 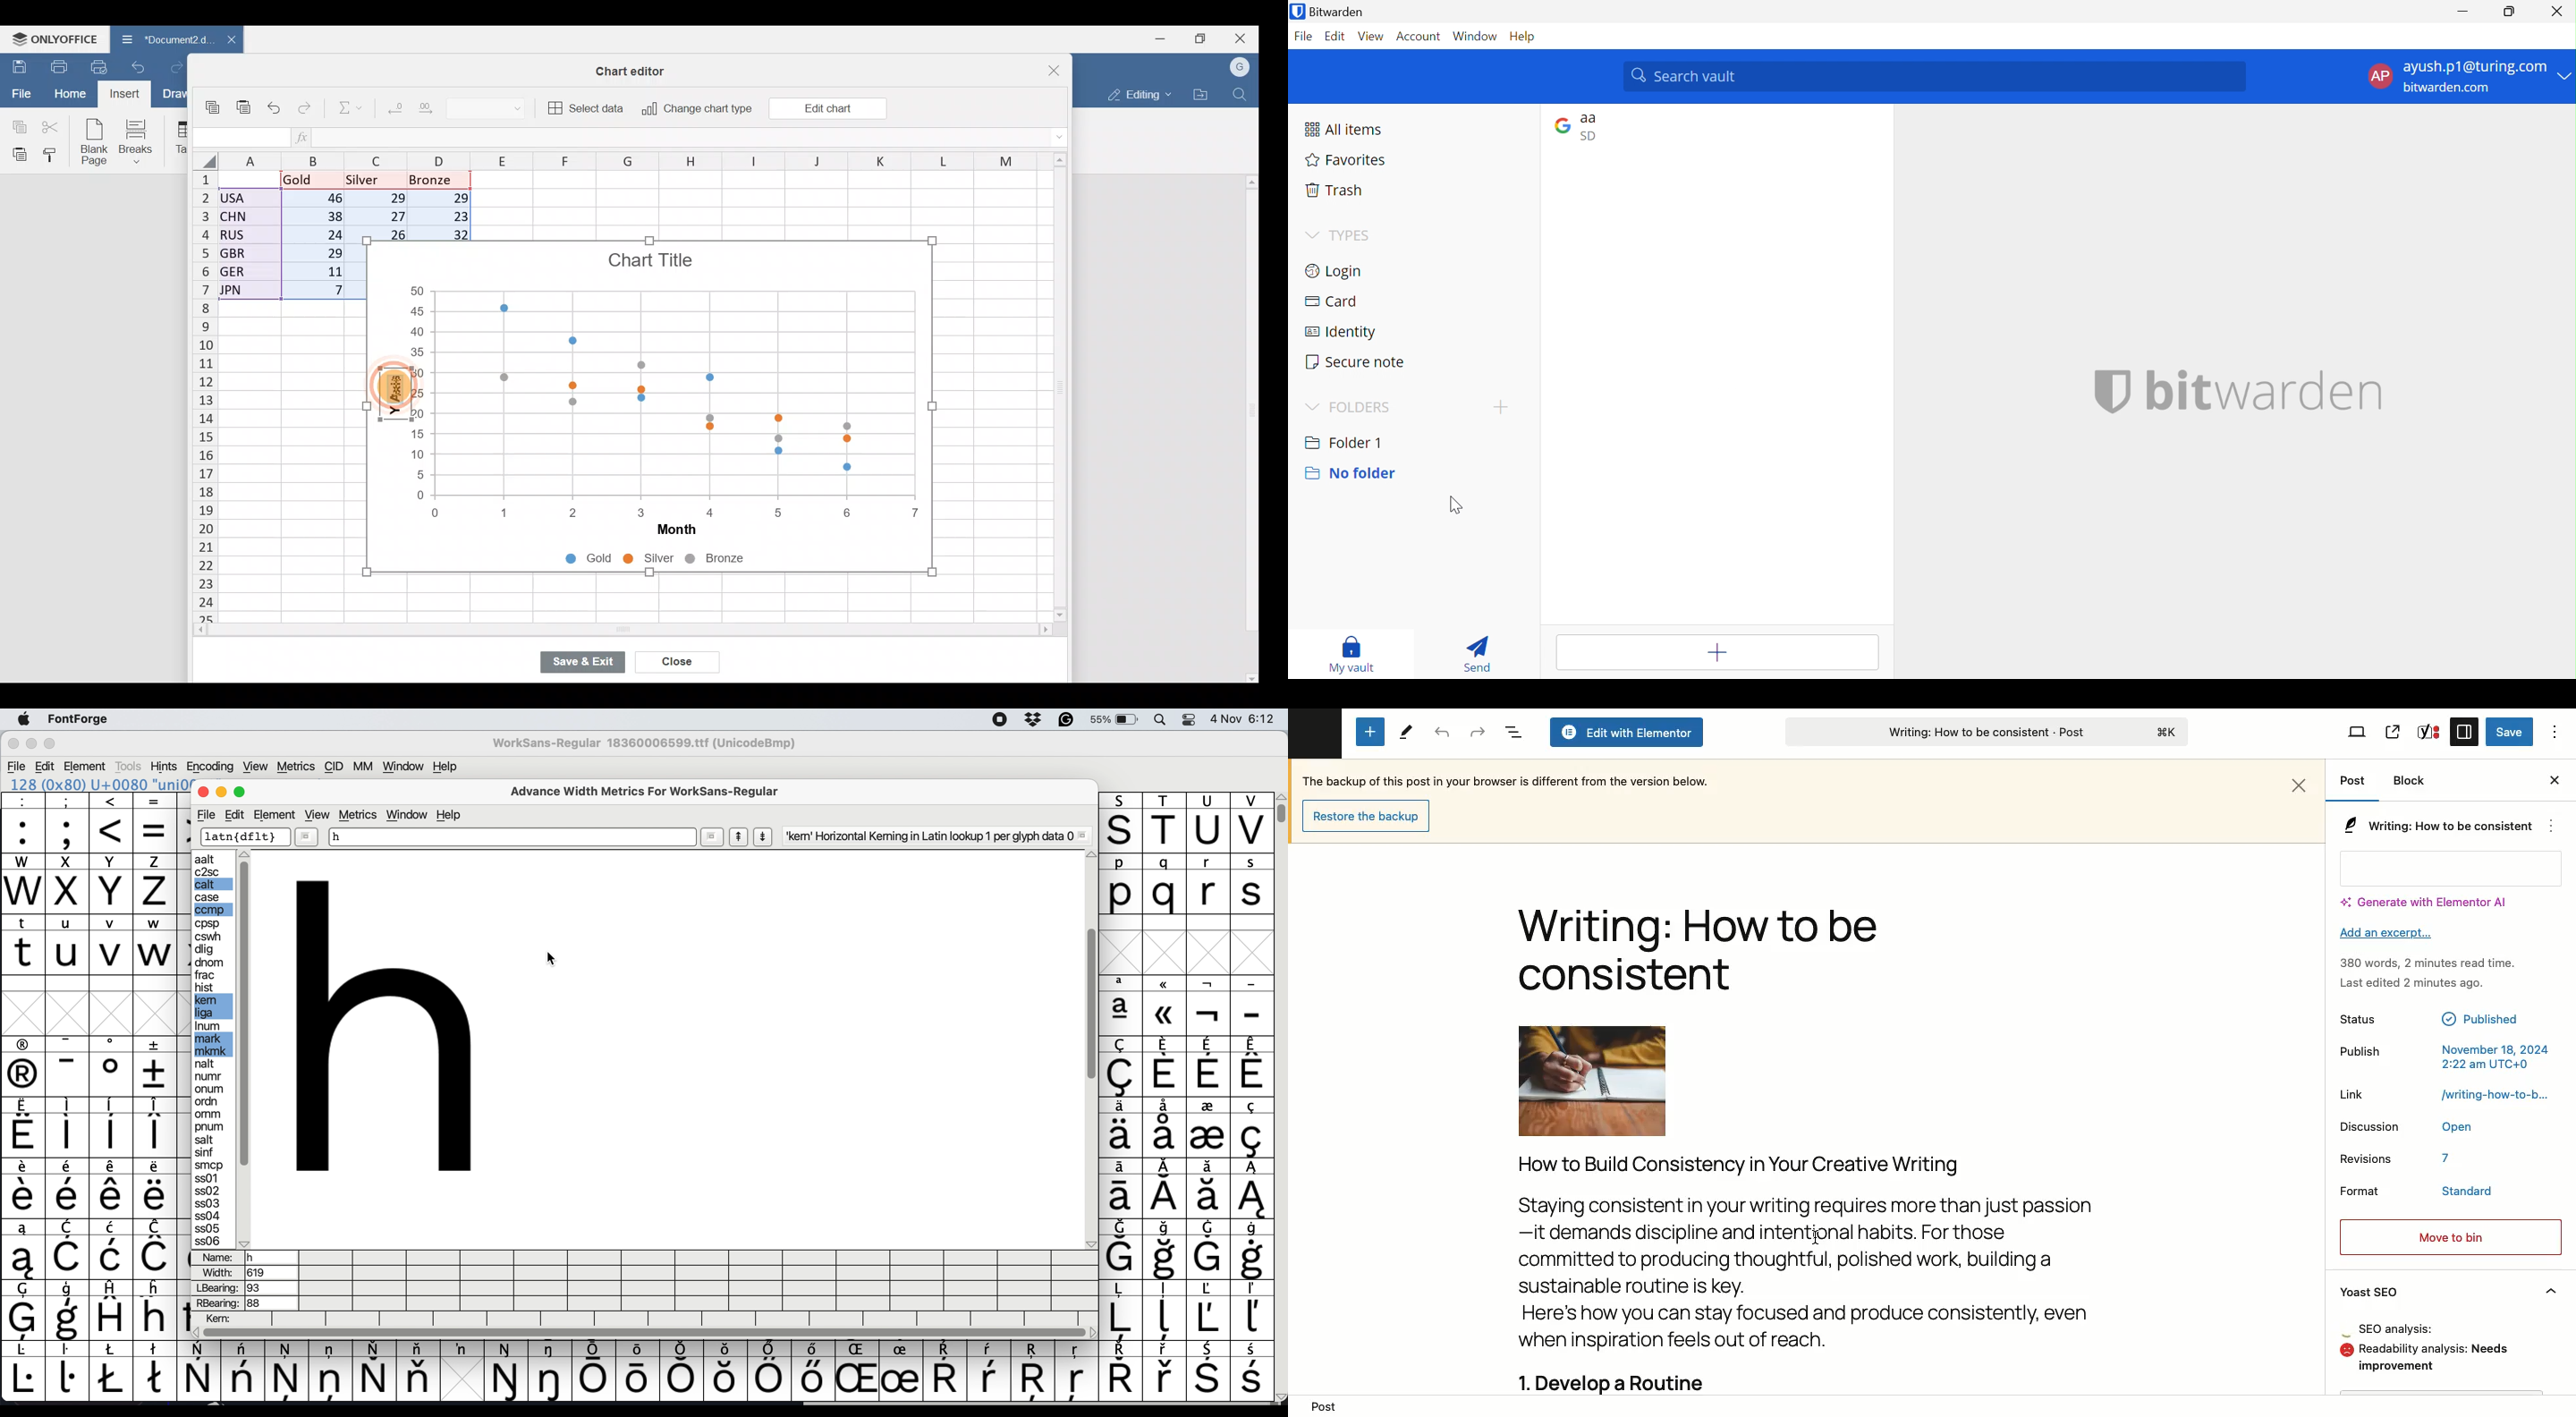 I want to click on Discussion Open, so click(x=2405, y=1126).